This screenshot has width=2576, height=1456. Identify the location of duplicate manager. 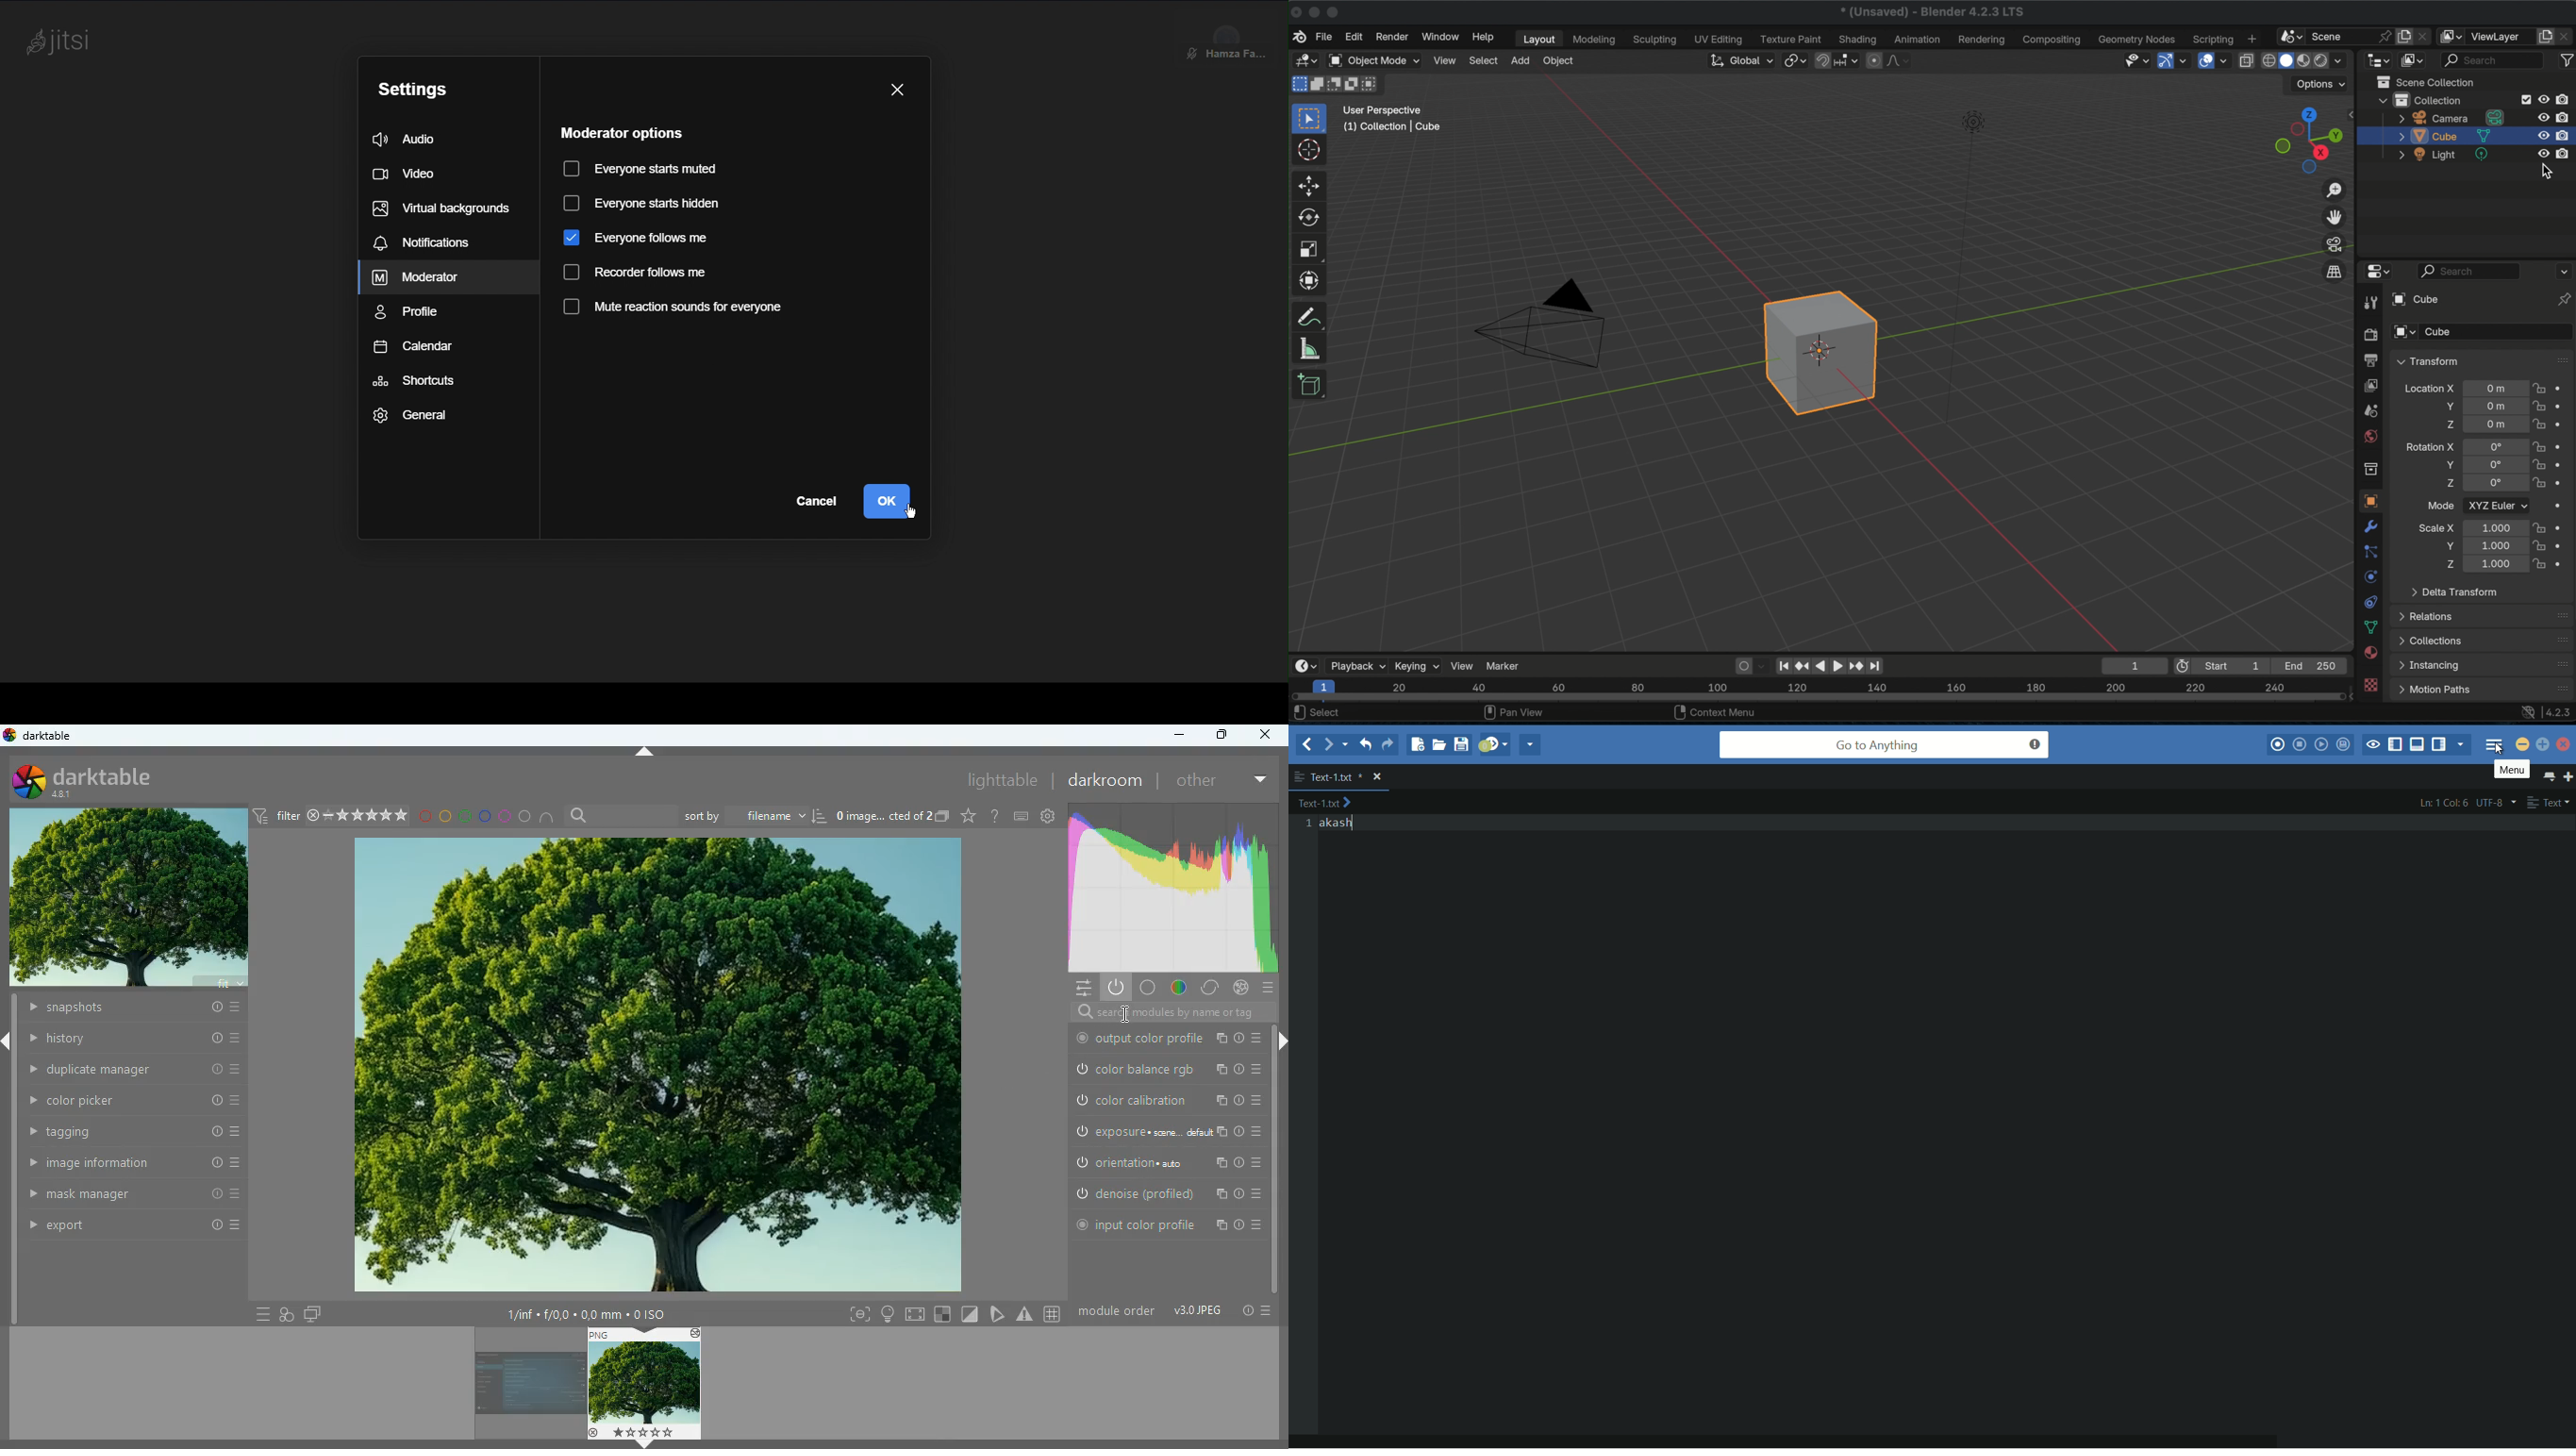
(133, 1069).